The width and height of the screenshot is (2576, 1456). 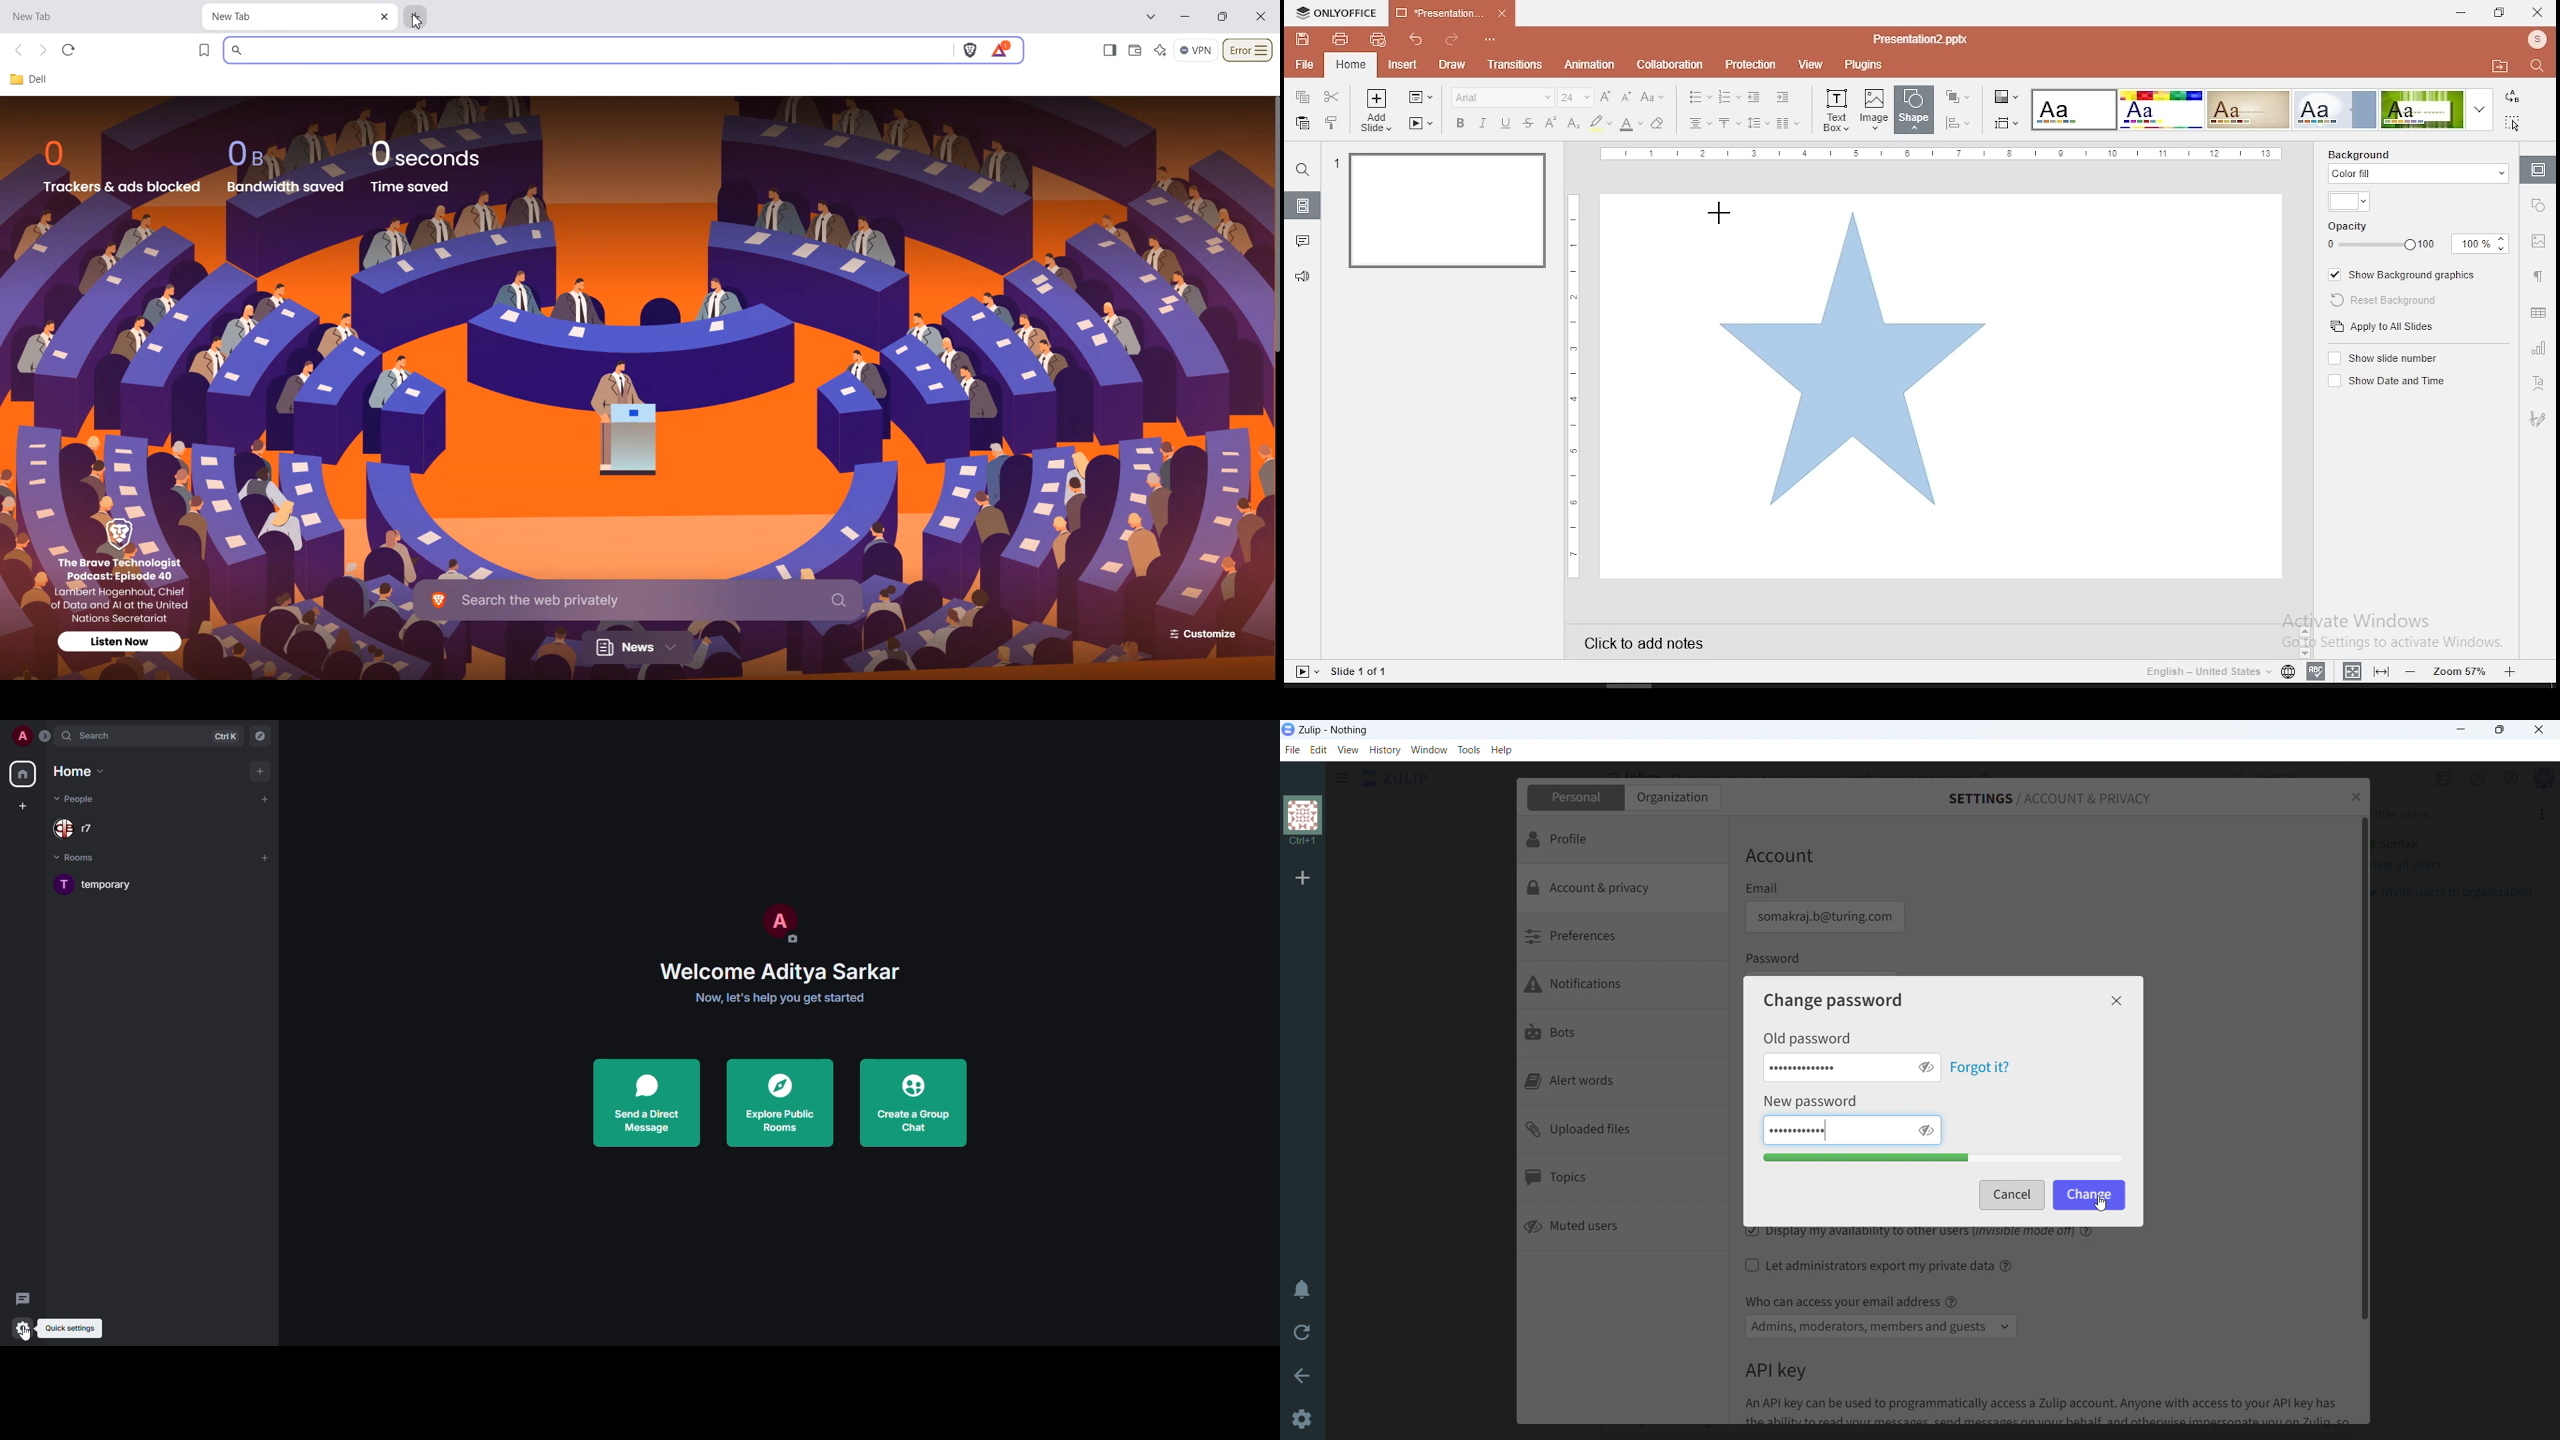 I want to click on send a direct message, so click(x=648, y=1102).